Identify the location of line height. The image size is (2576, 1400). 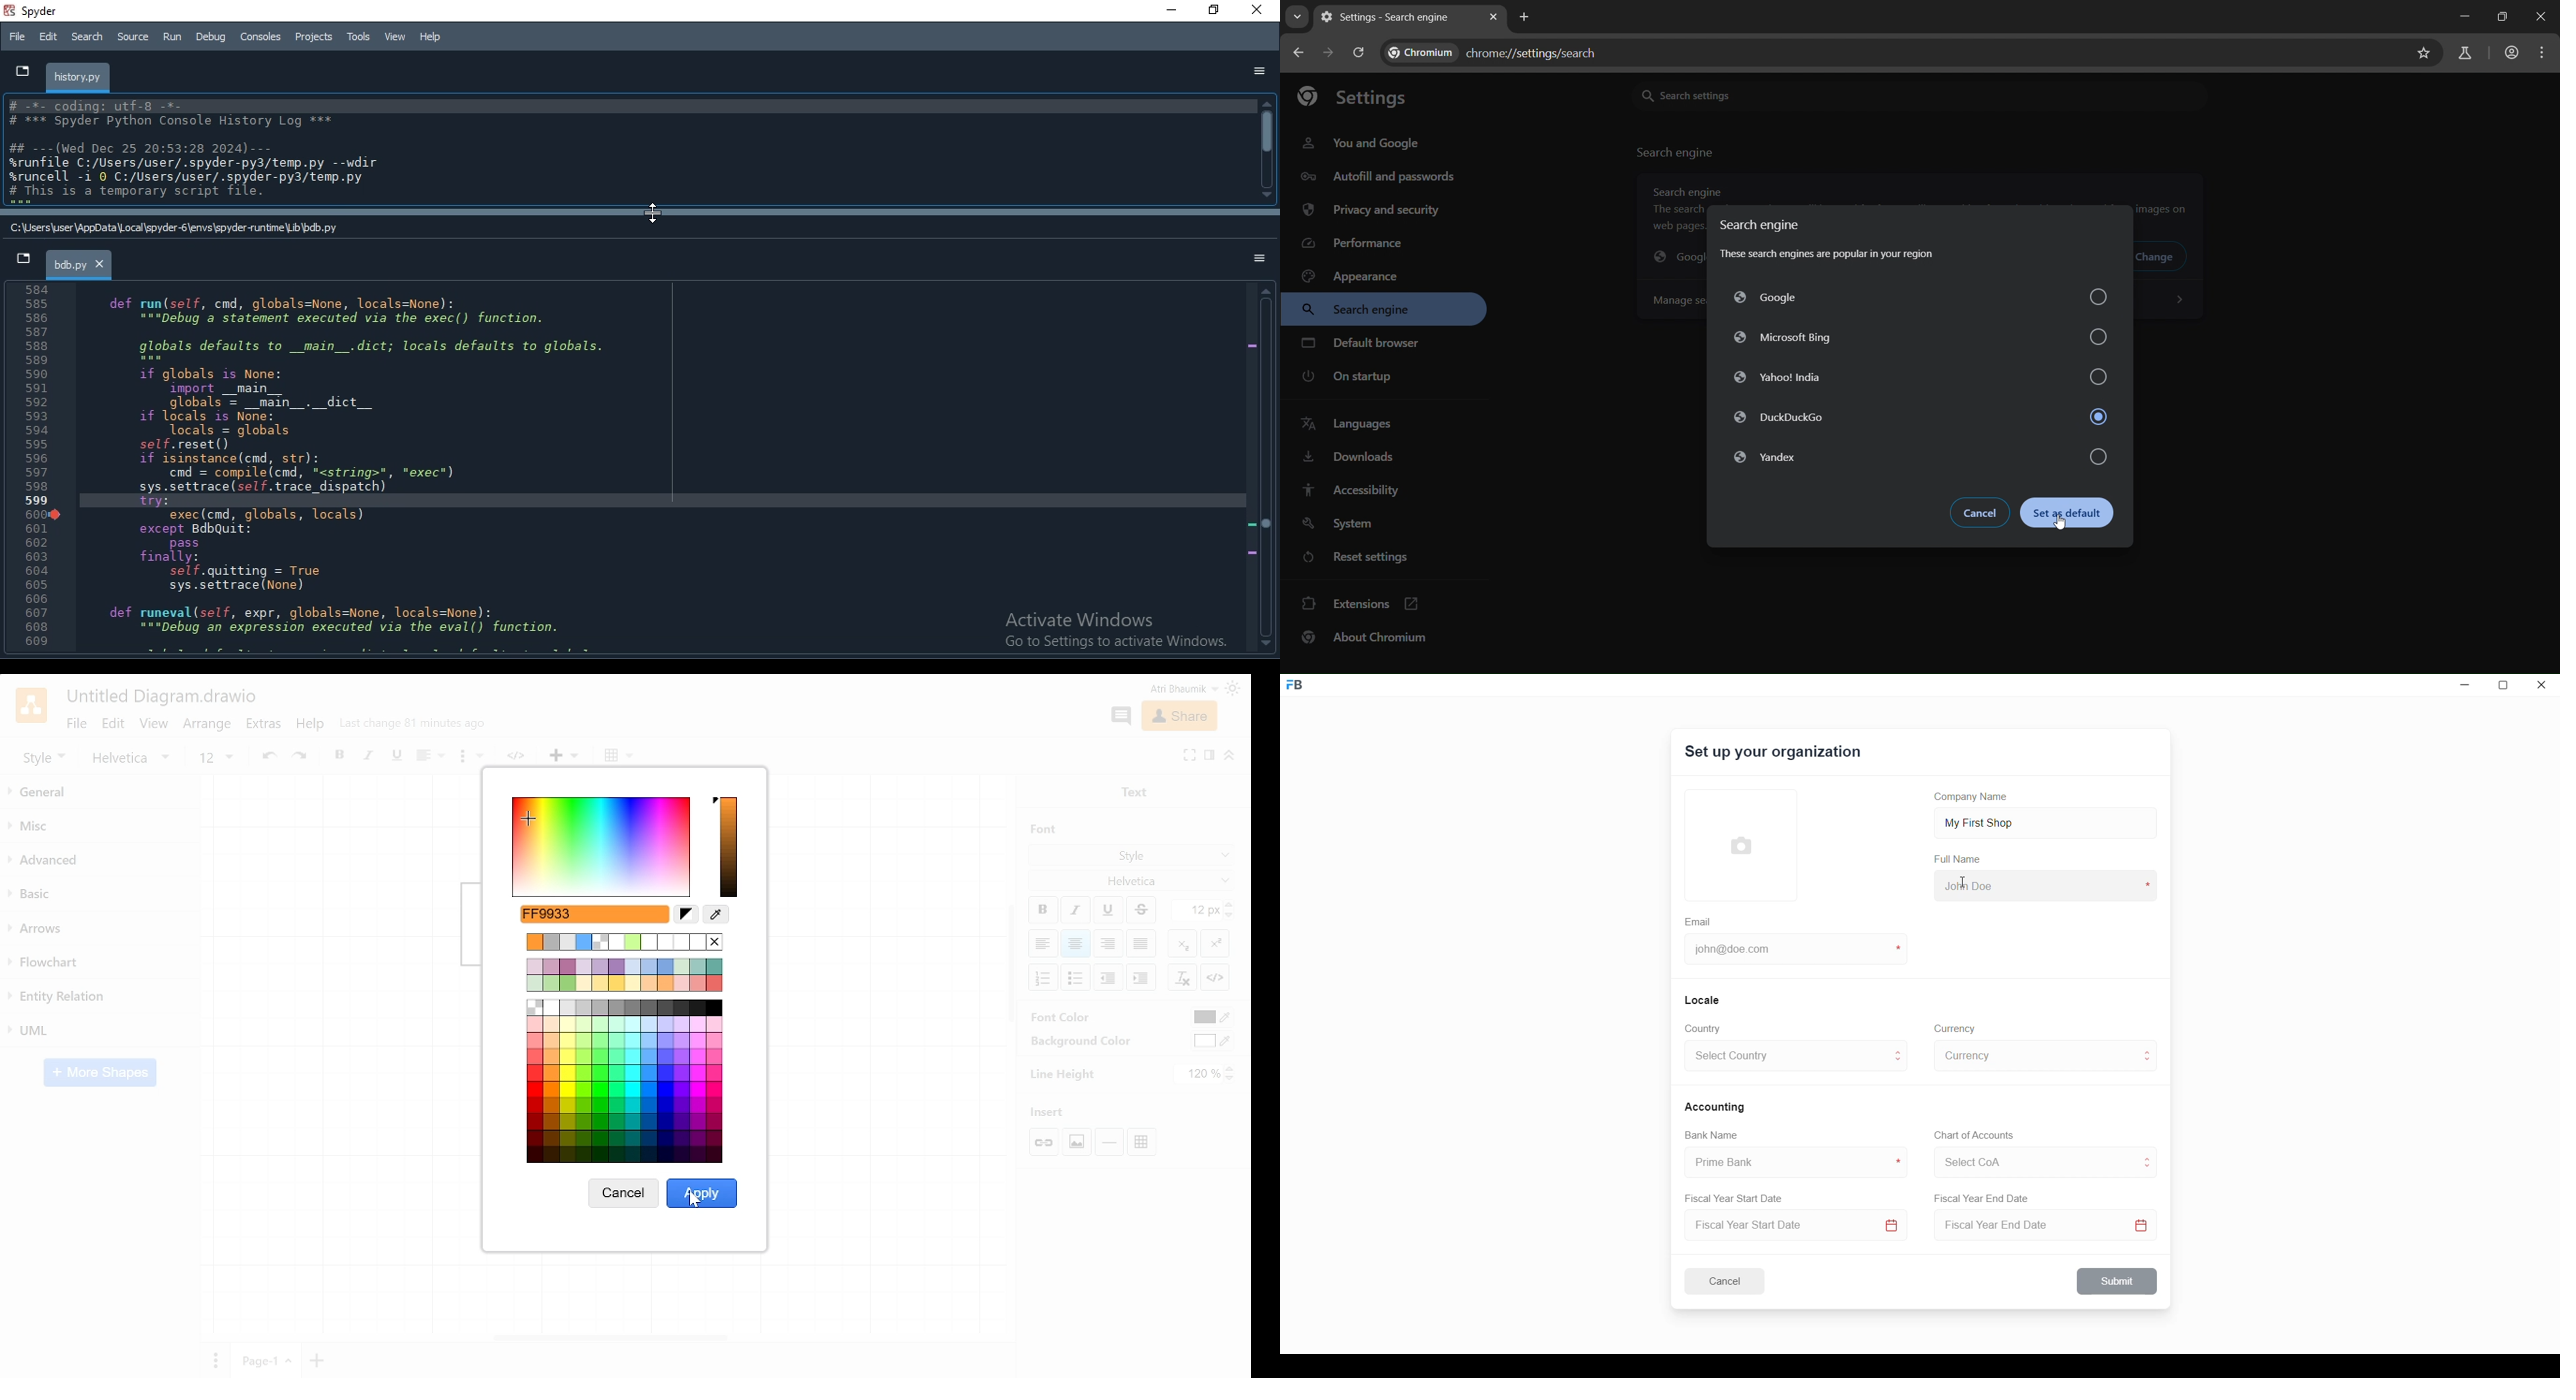
(1064, 1073).